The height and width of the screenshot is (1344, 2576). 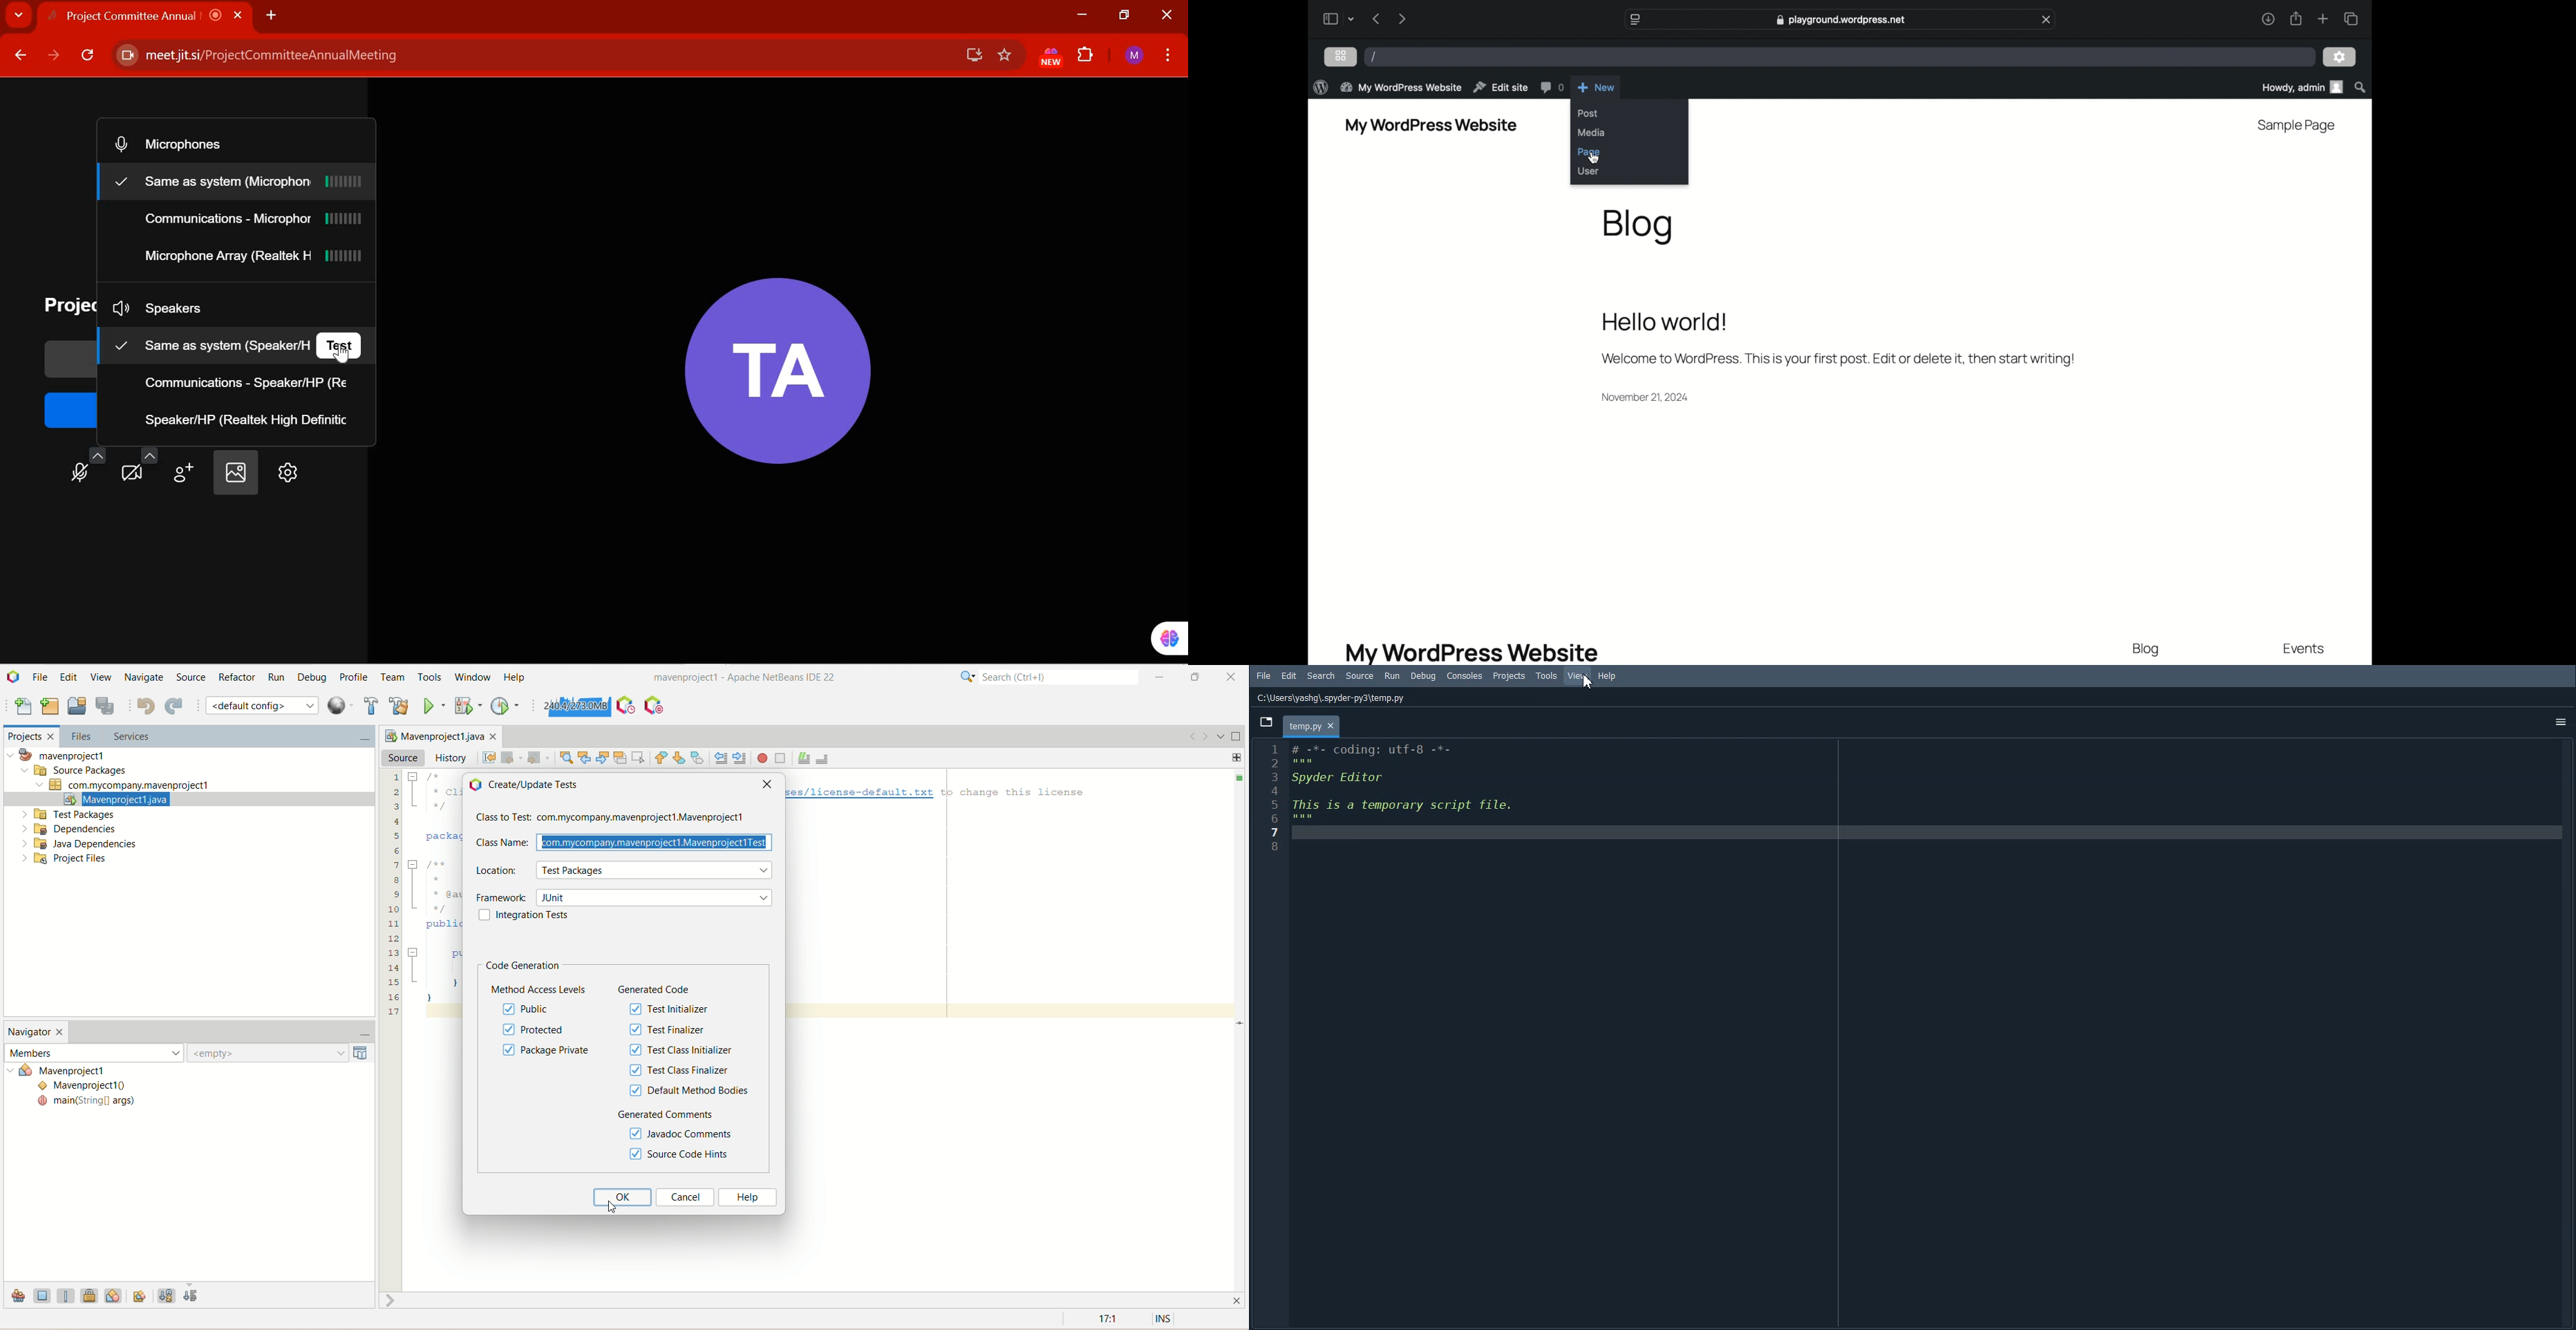 What do you see at coordinates (565, 757) in the screenshot?
I see `find selection` at bounding box center [565, 757].